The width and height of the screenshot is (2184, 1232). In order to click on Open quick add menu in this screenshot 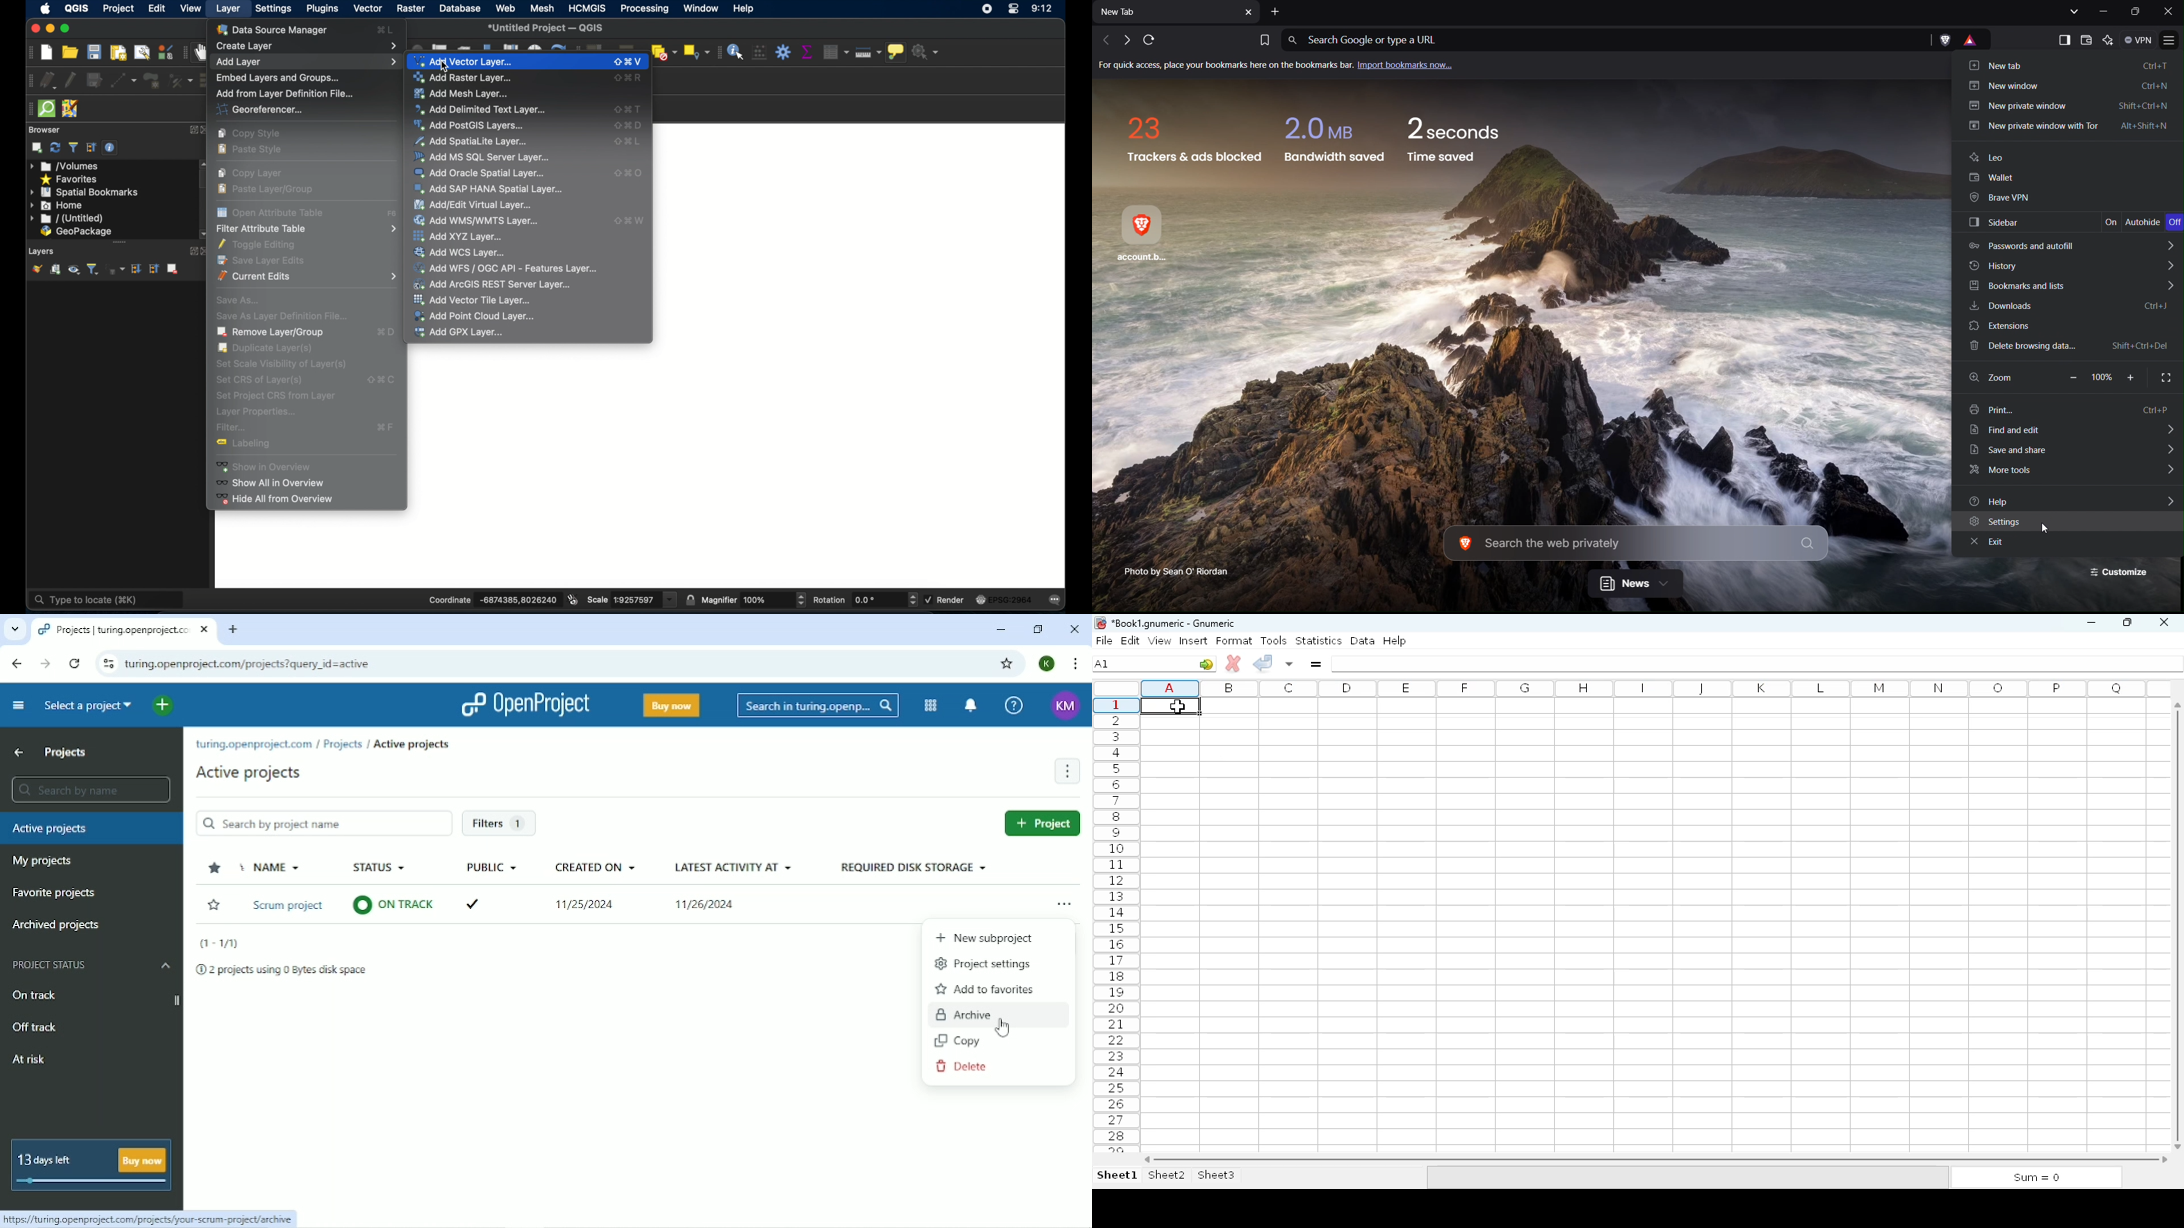, I will do `click(163, 706)`.